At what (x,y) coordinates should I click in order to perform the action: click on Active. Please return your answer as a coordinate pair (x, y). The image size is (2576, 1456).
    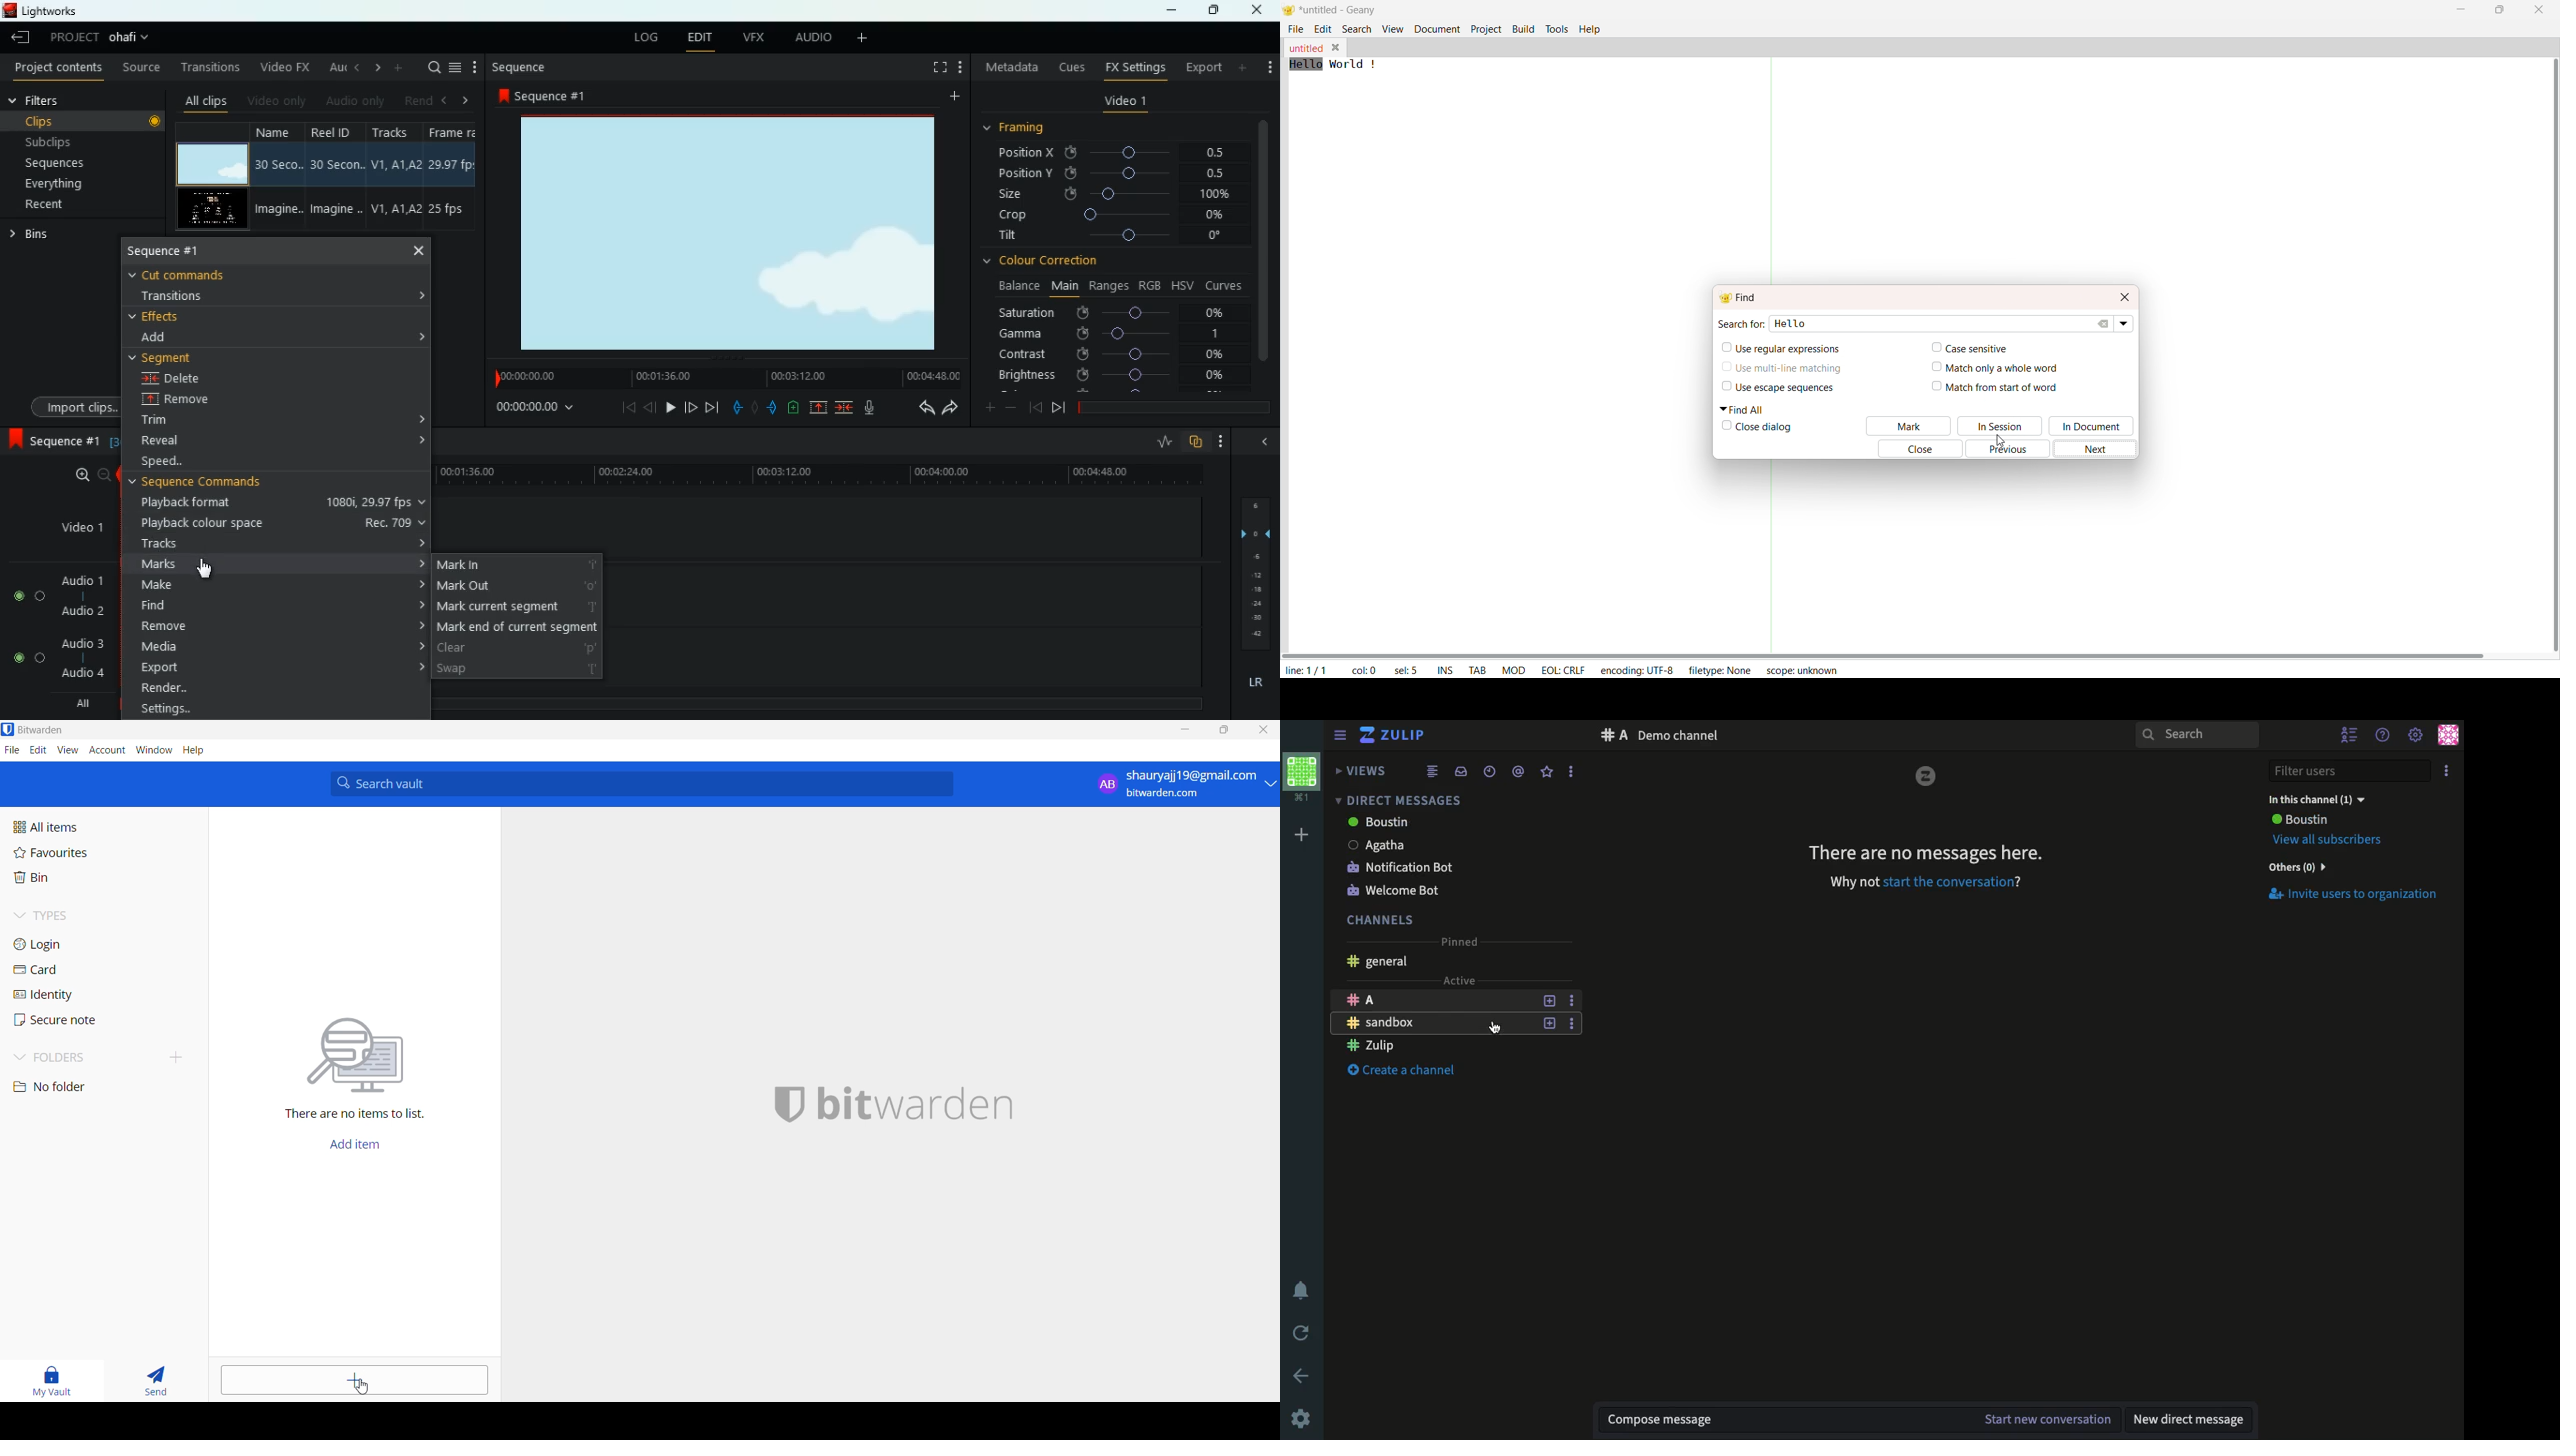
    Looking at the image, I should click on (1458, 979).